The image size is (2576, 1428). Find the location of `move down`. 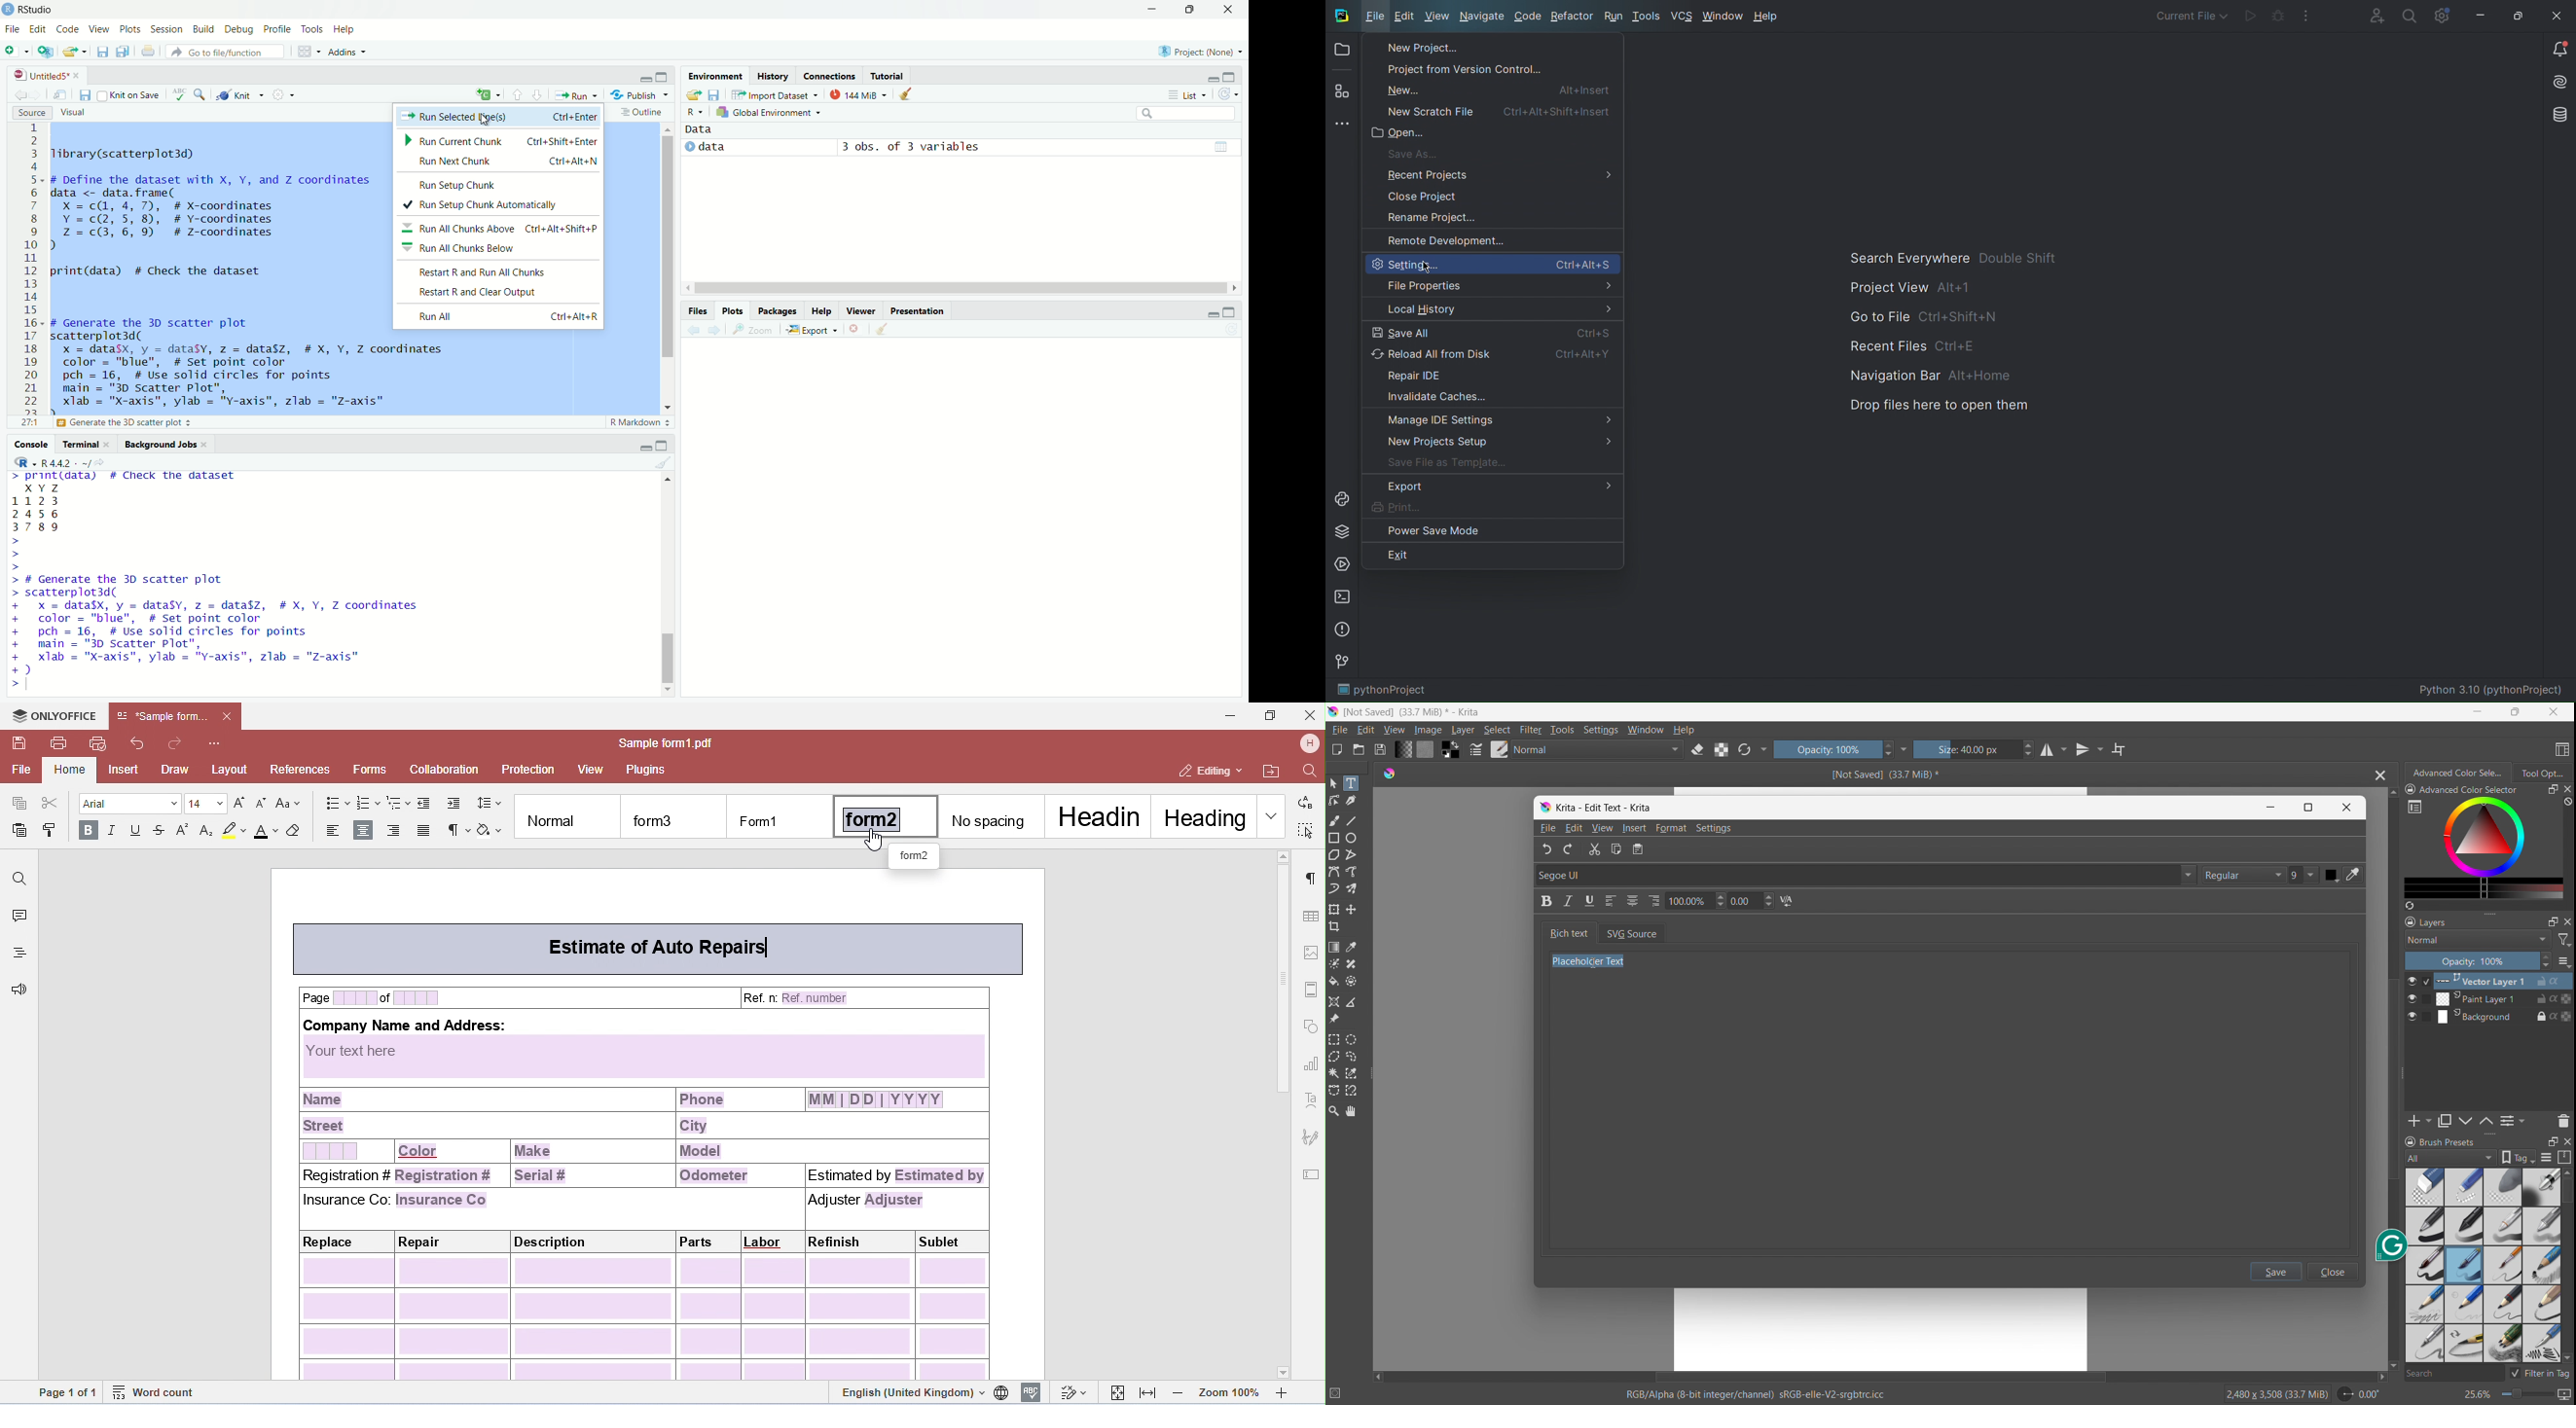

move down is located at coordinates (670, 405).